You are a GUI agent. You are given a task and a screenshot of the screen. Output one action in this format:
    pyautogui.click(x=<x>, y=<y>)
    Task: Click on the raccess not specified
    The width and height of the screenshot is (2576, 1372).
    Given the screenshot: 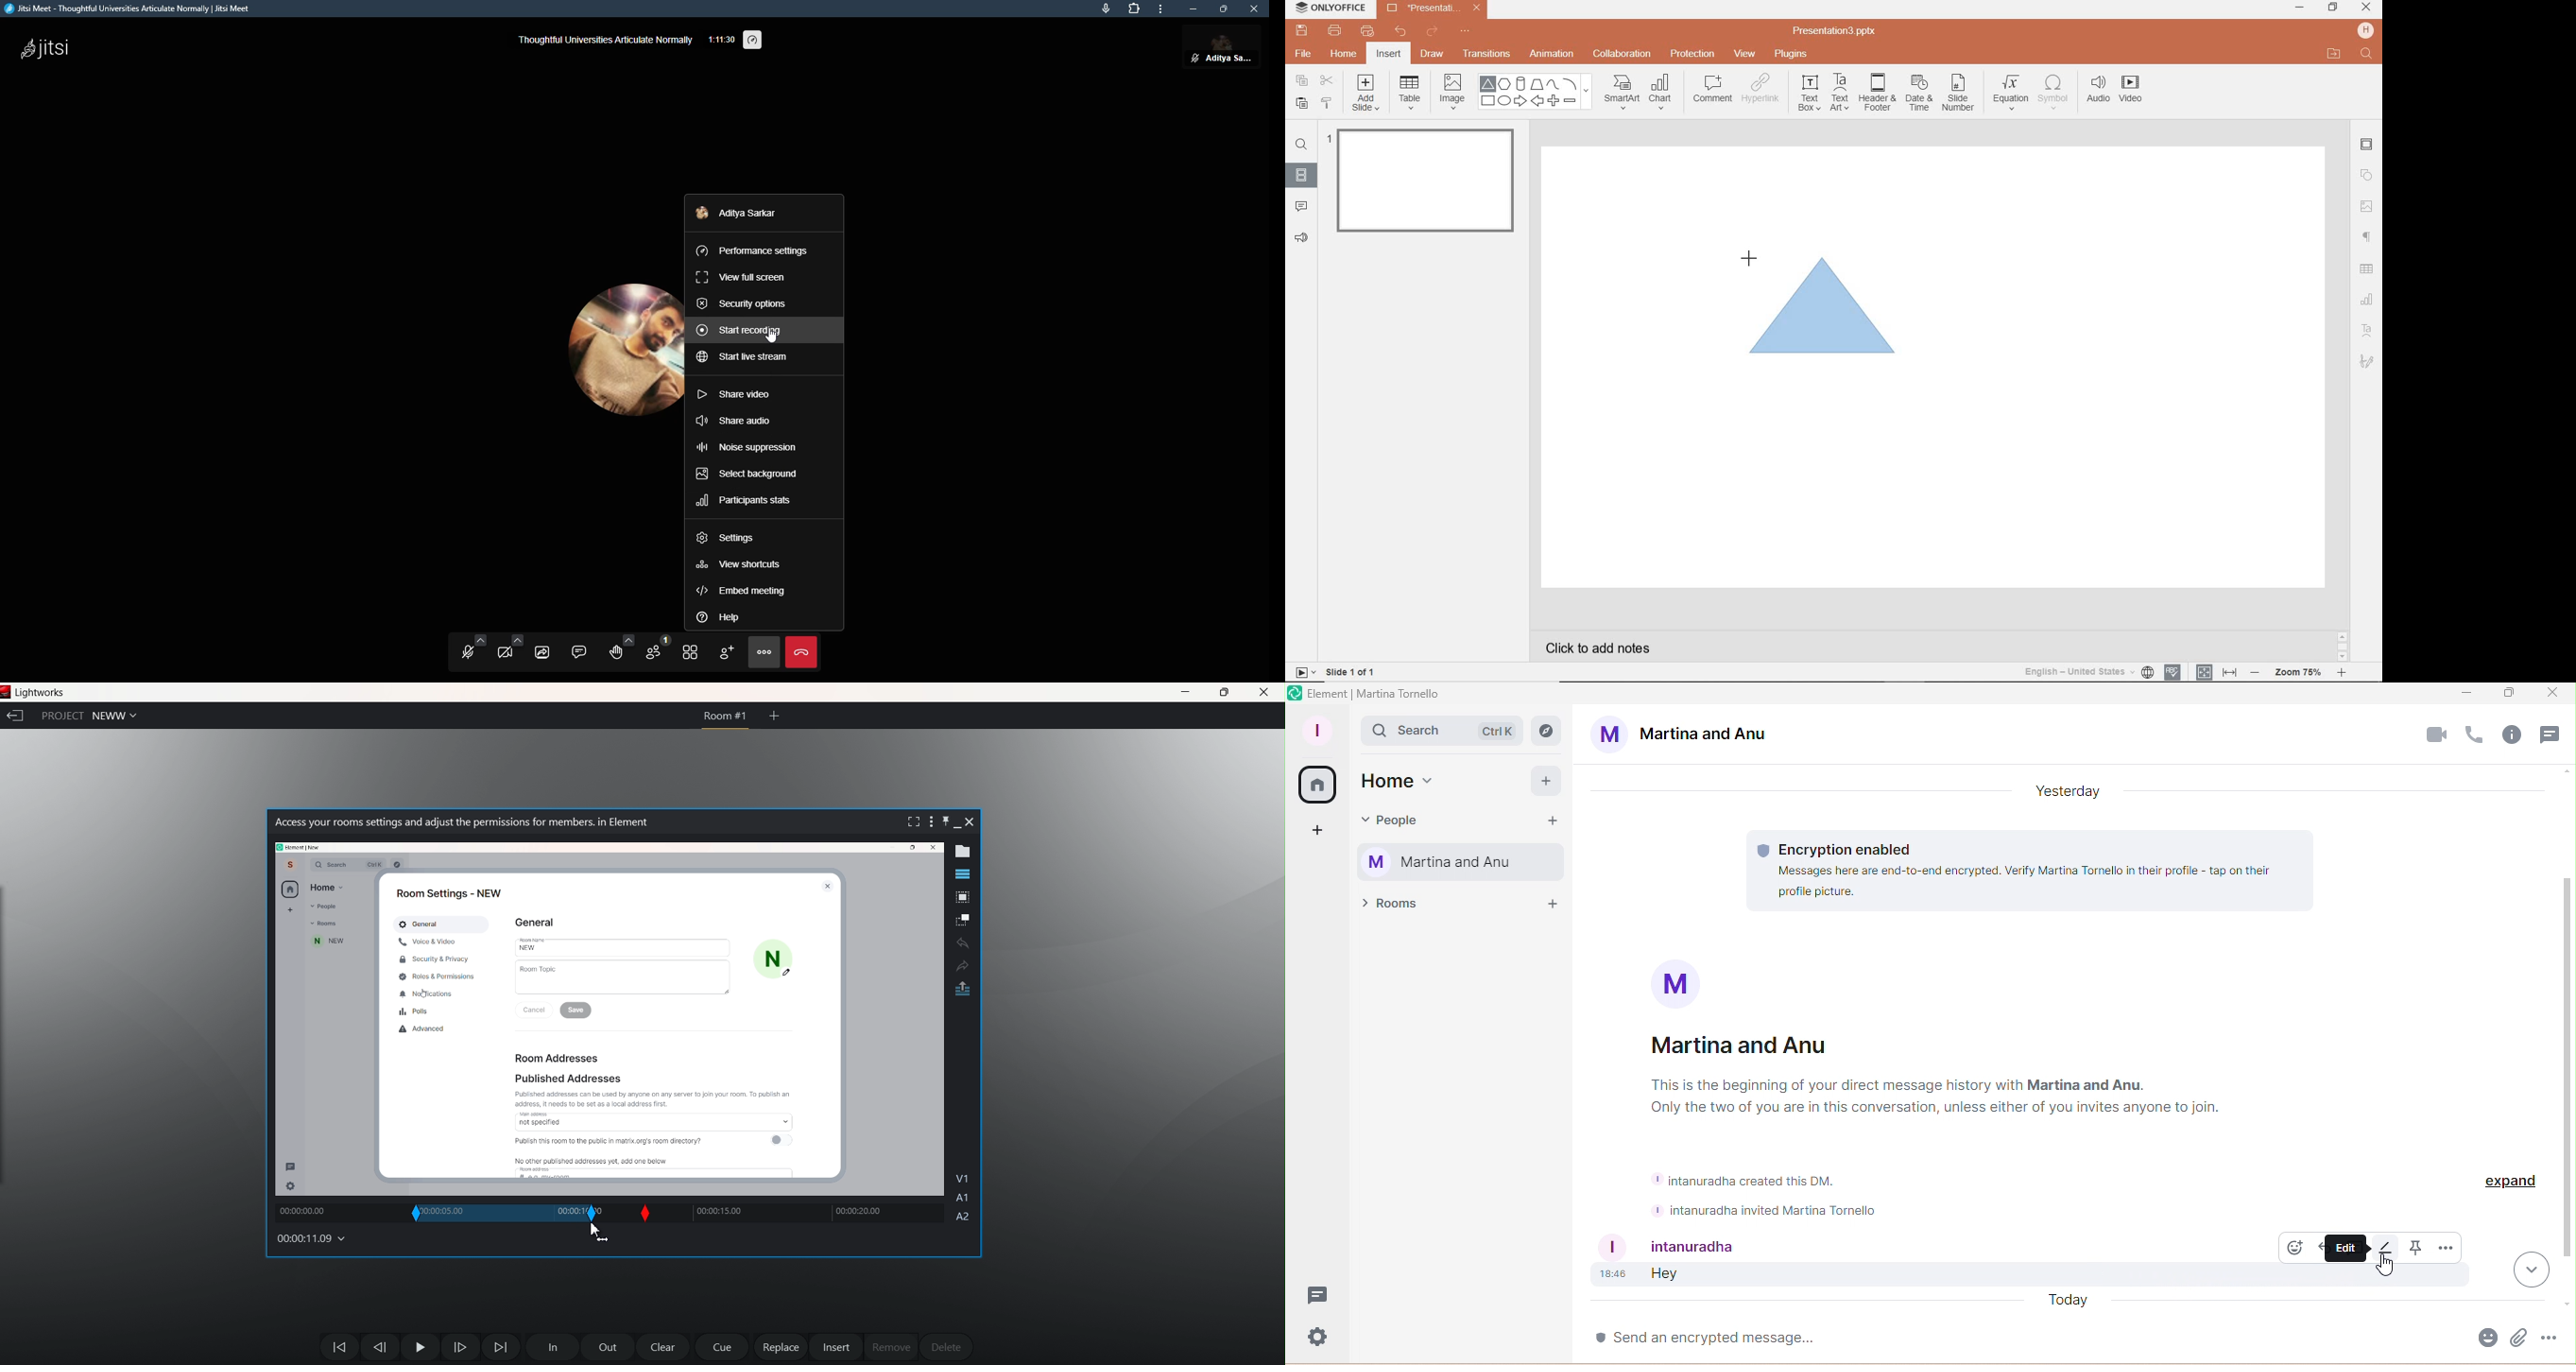 What is the action you would take?
    pyautogui.click(x=658, y=1118)
    